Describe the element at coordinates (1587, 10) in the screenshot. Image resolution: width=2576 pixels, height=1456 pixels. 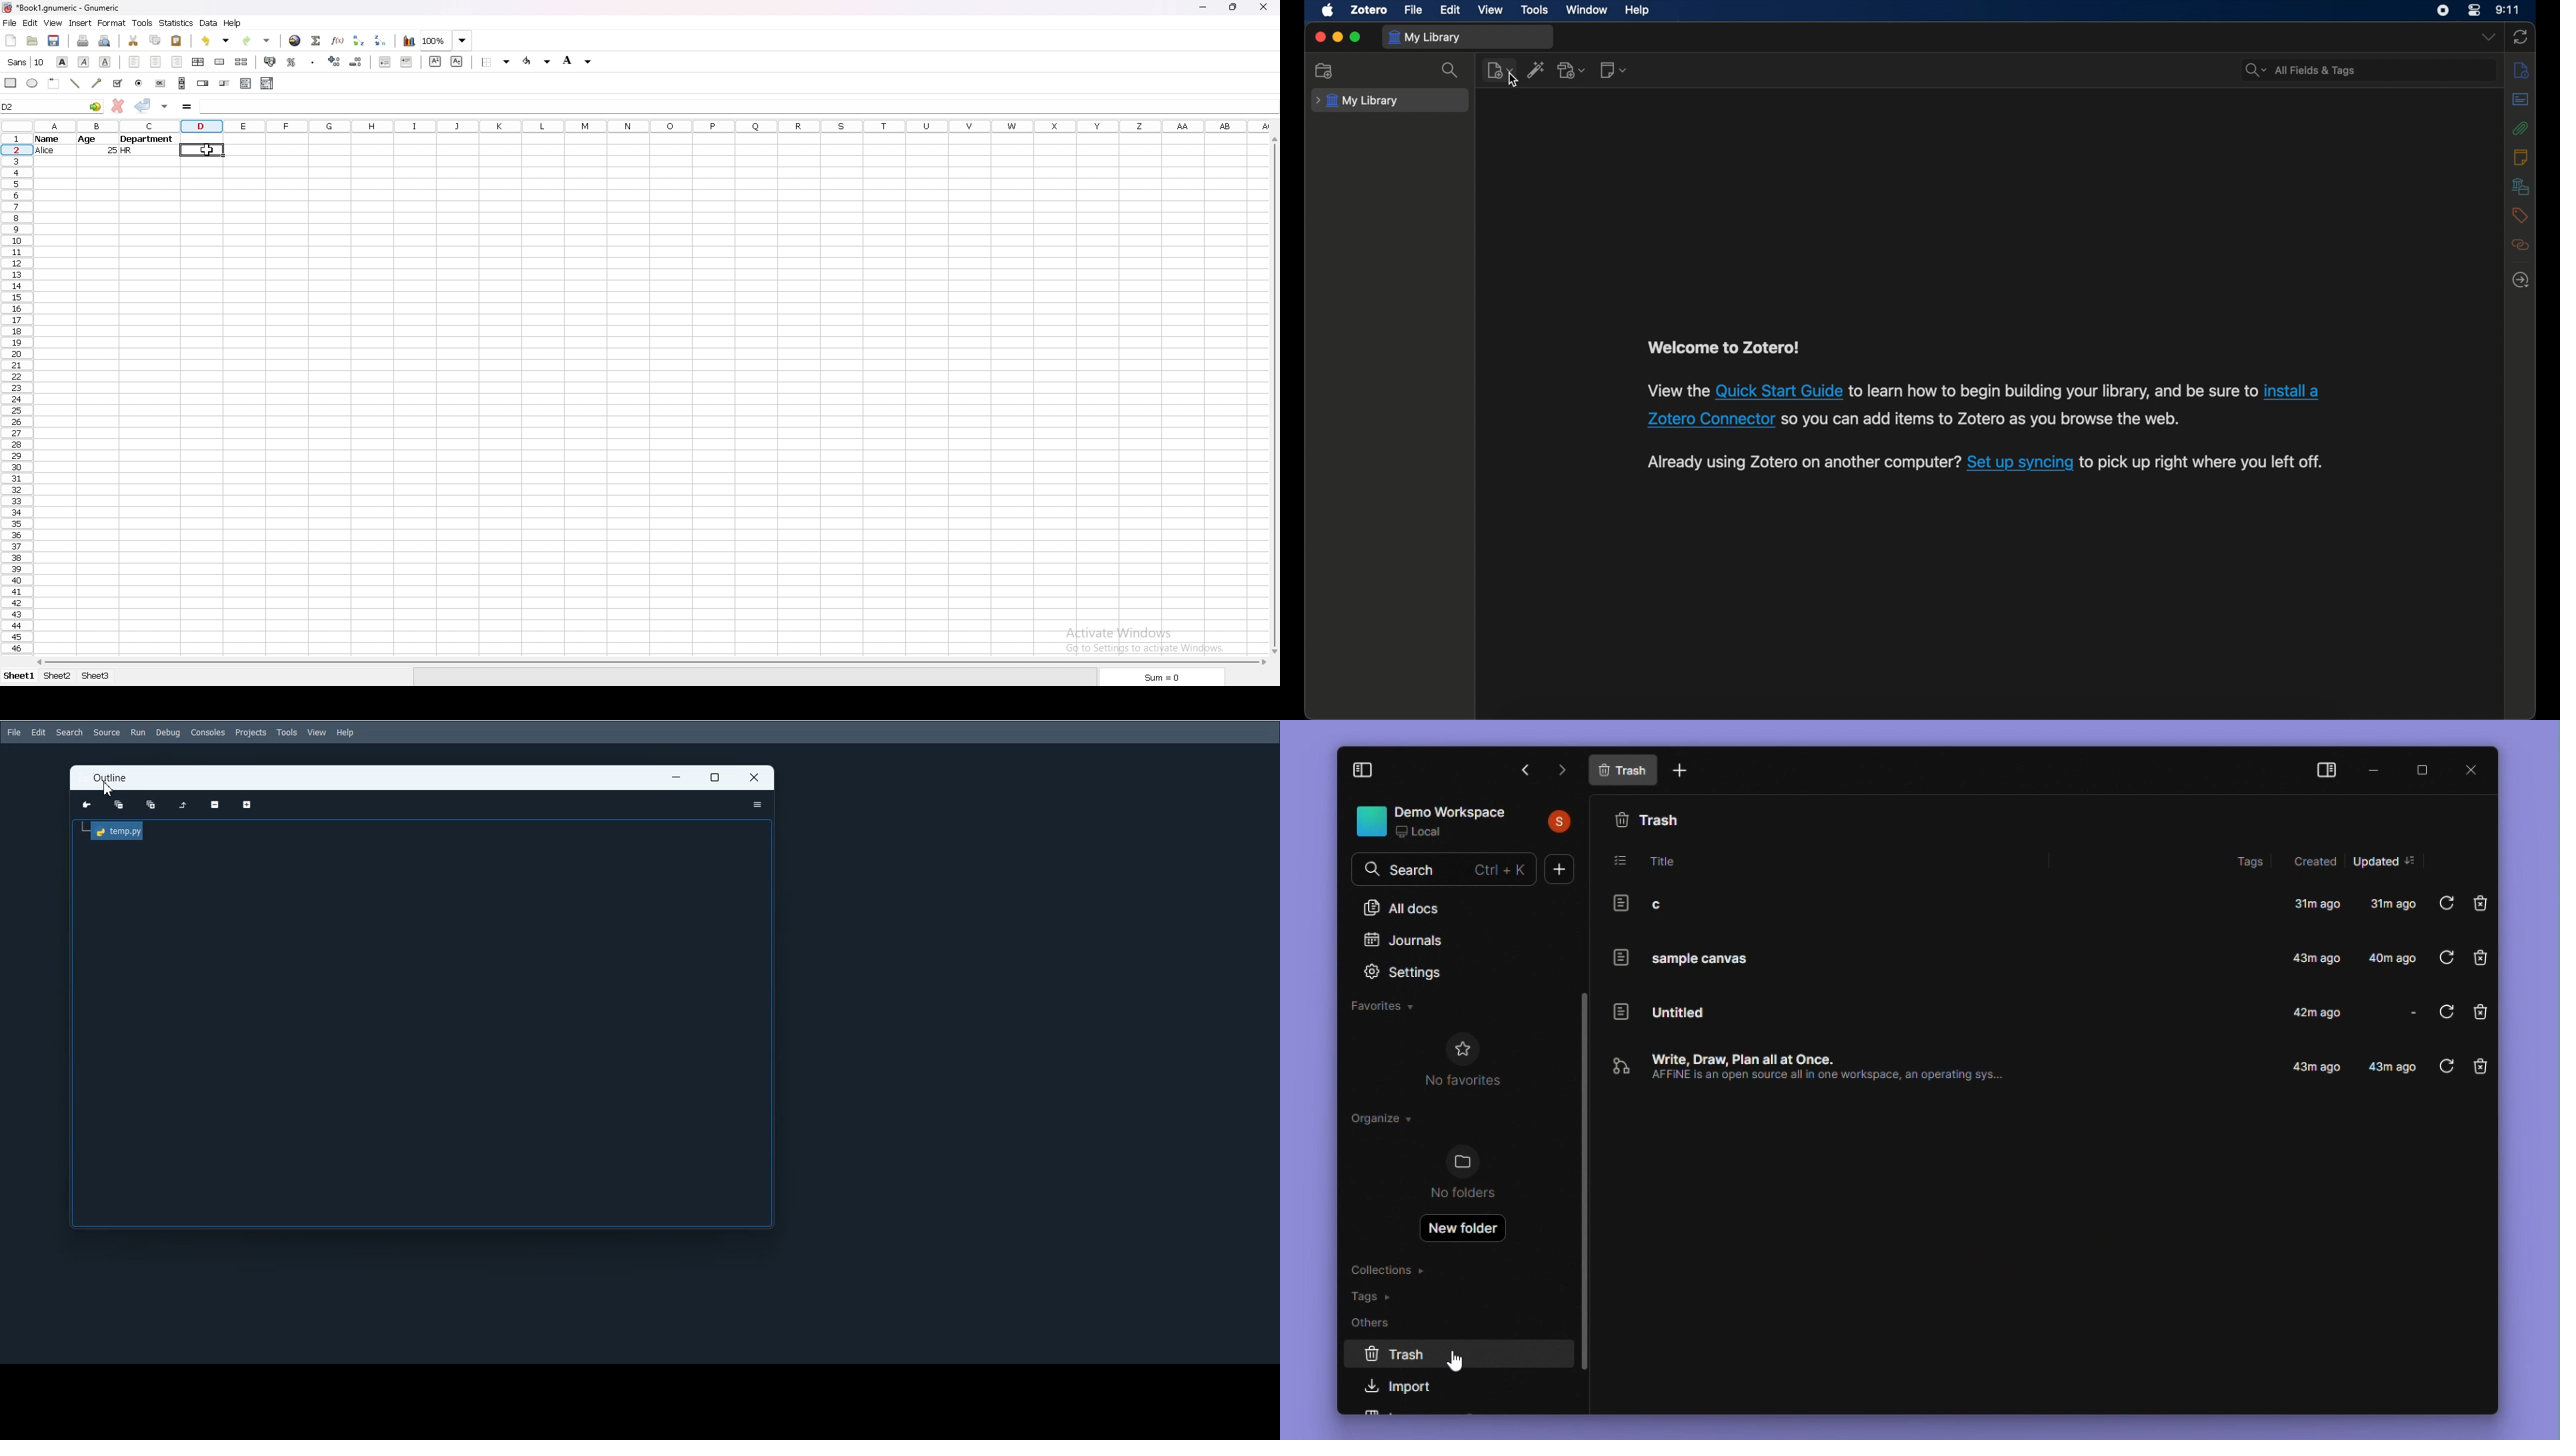
I see `window` at that location.